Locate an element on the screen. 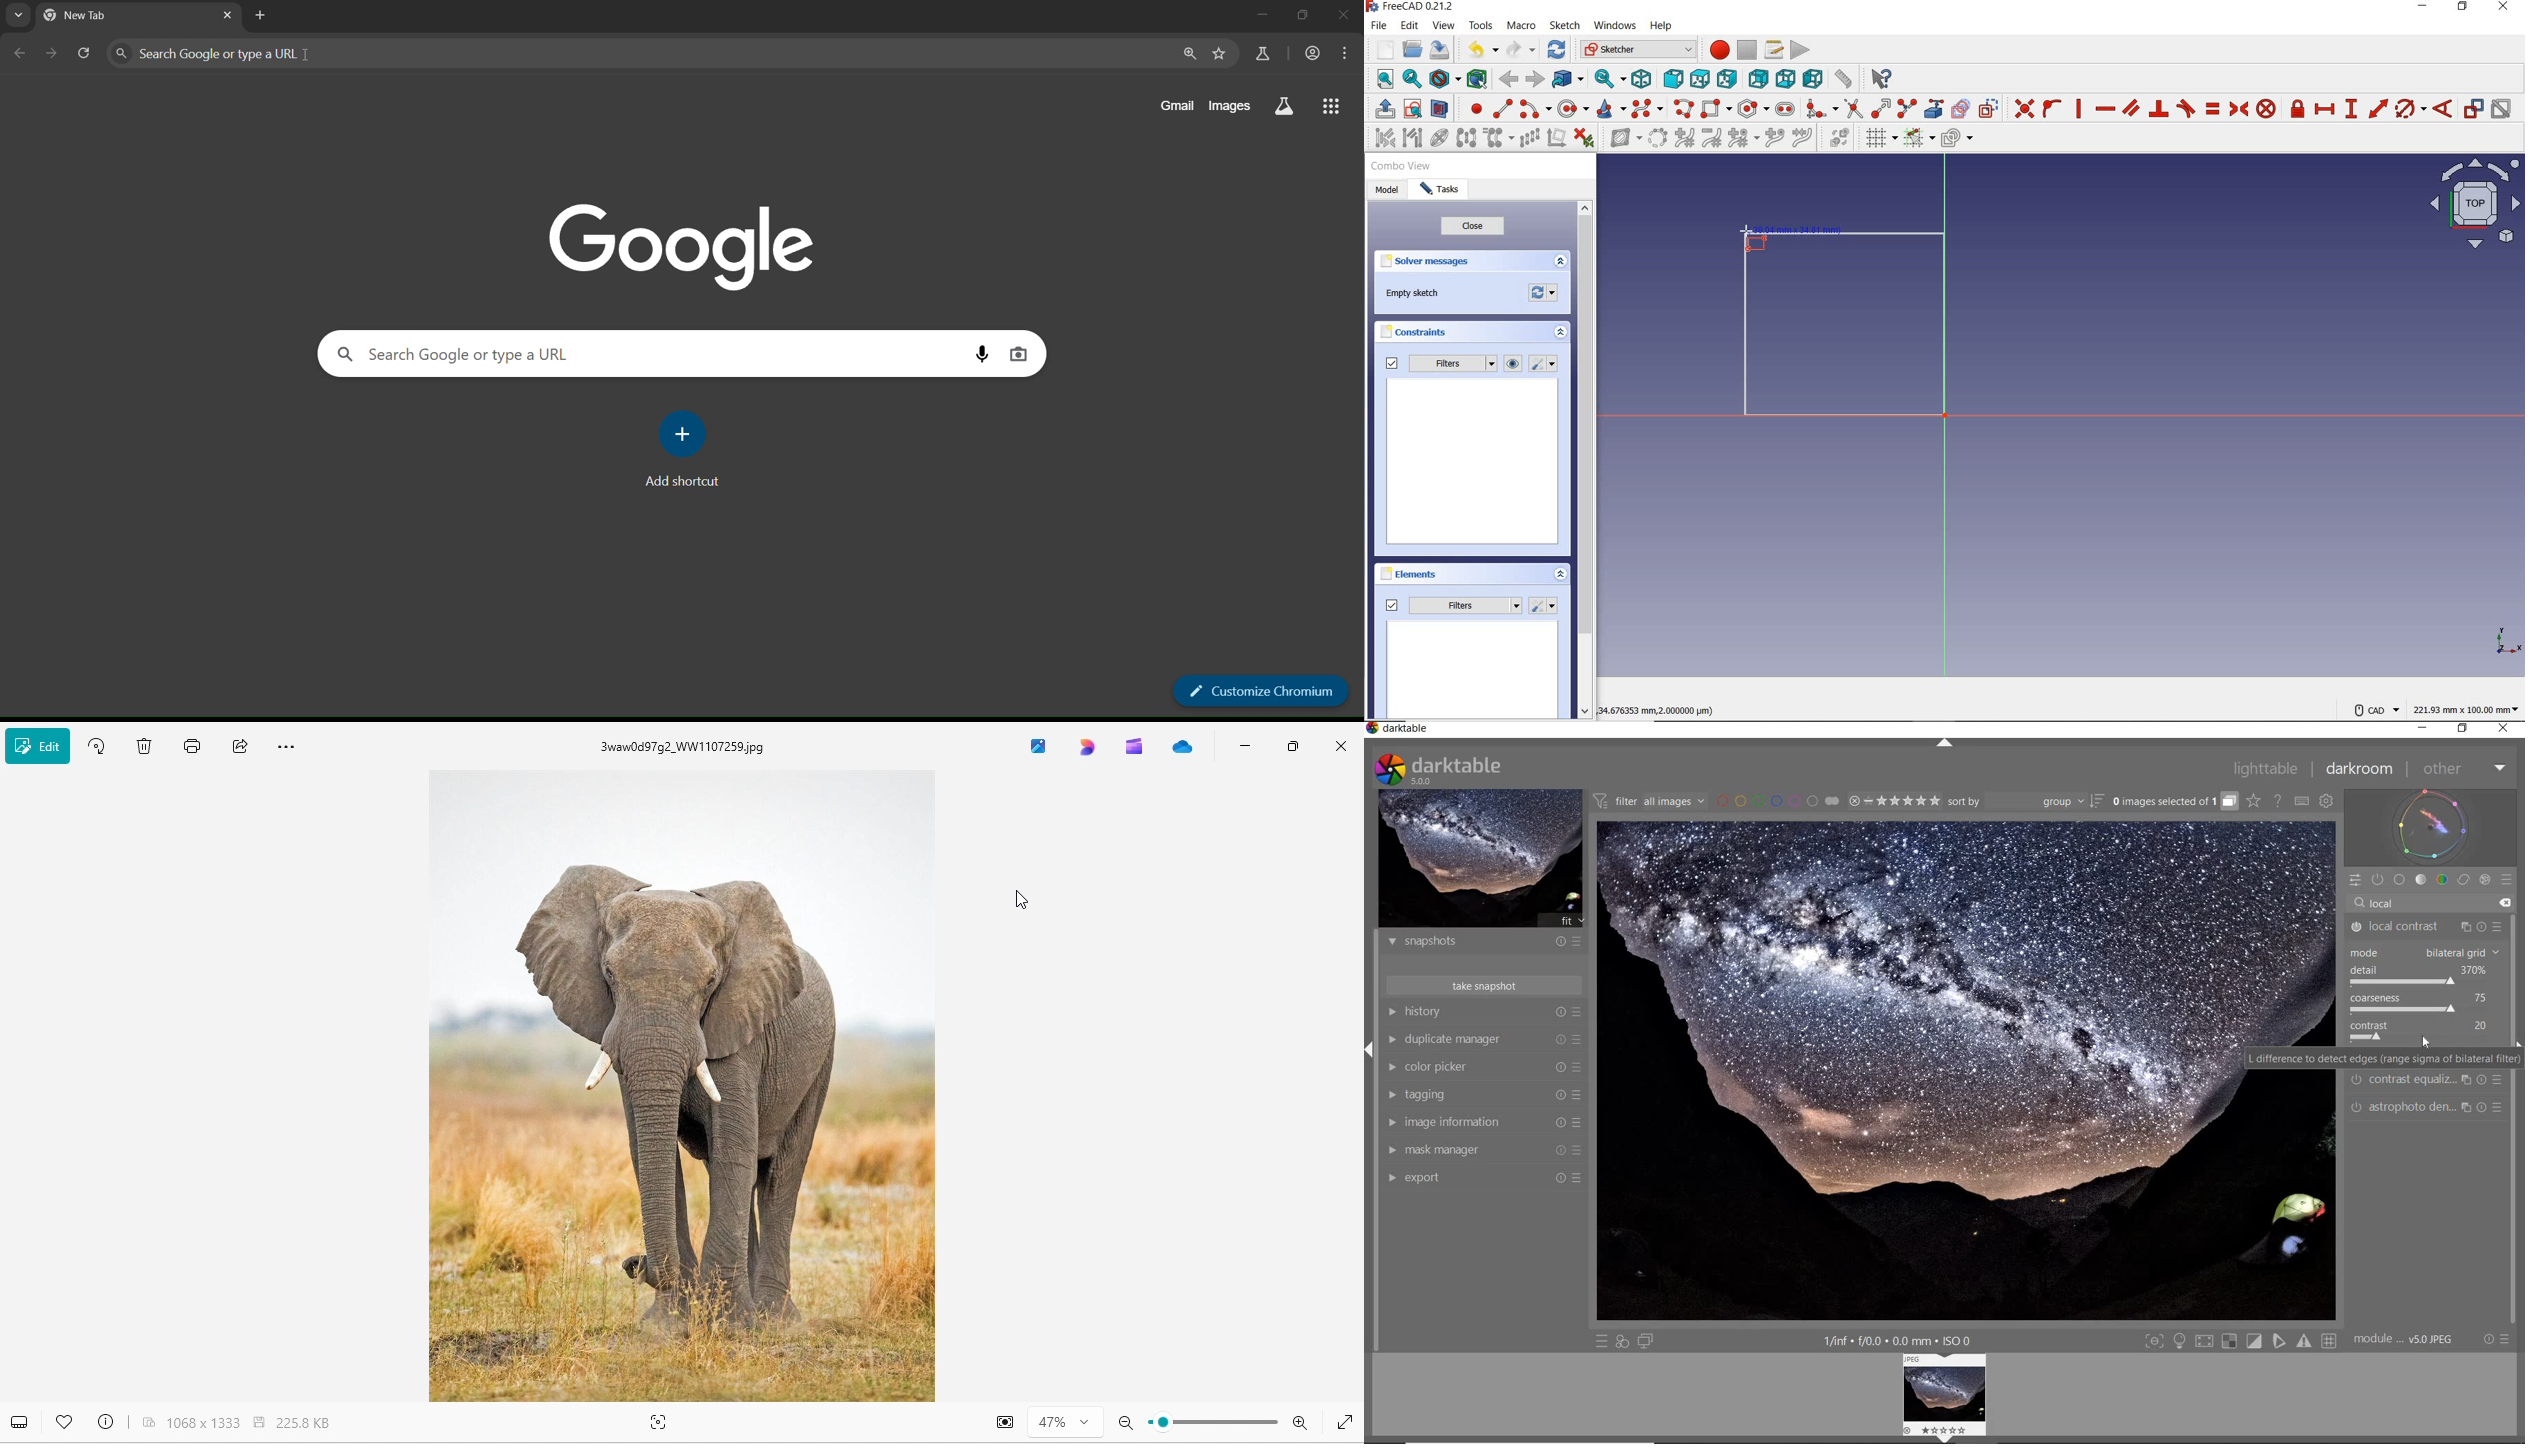  expand is located at coordinates (1560, 573).